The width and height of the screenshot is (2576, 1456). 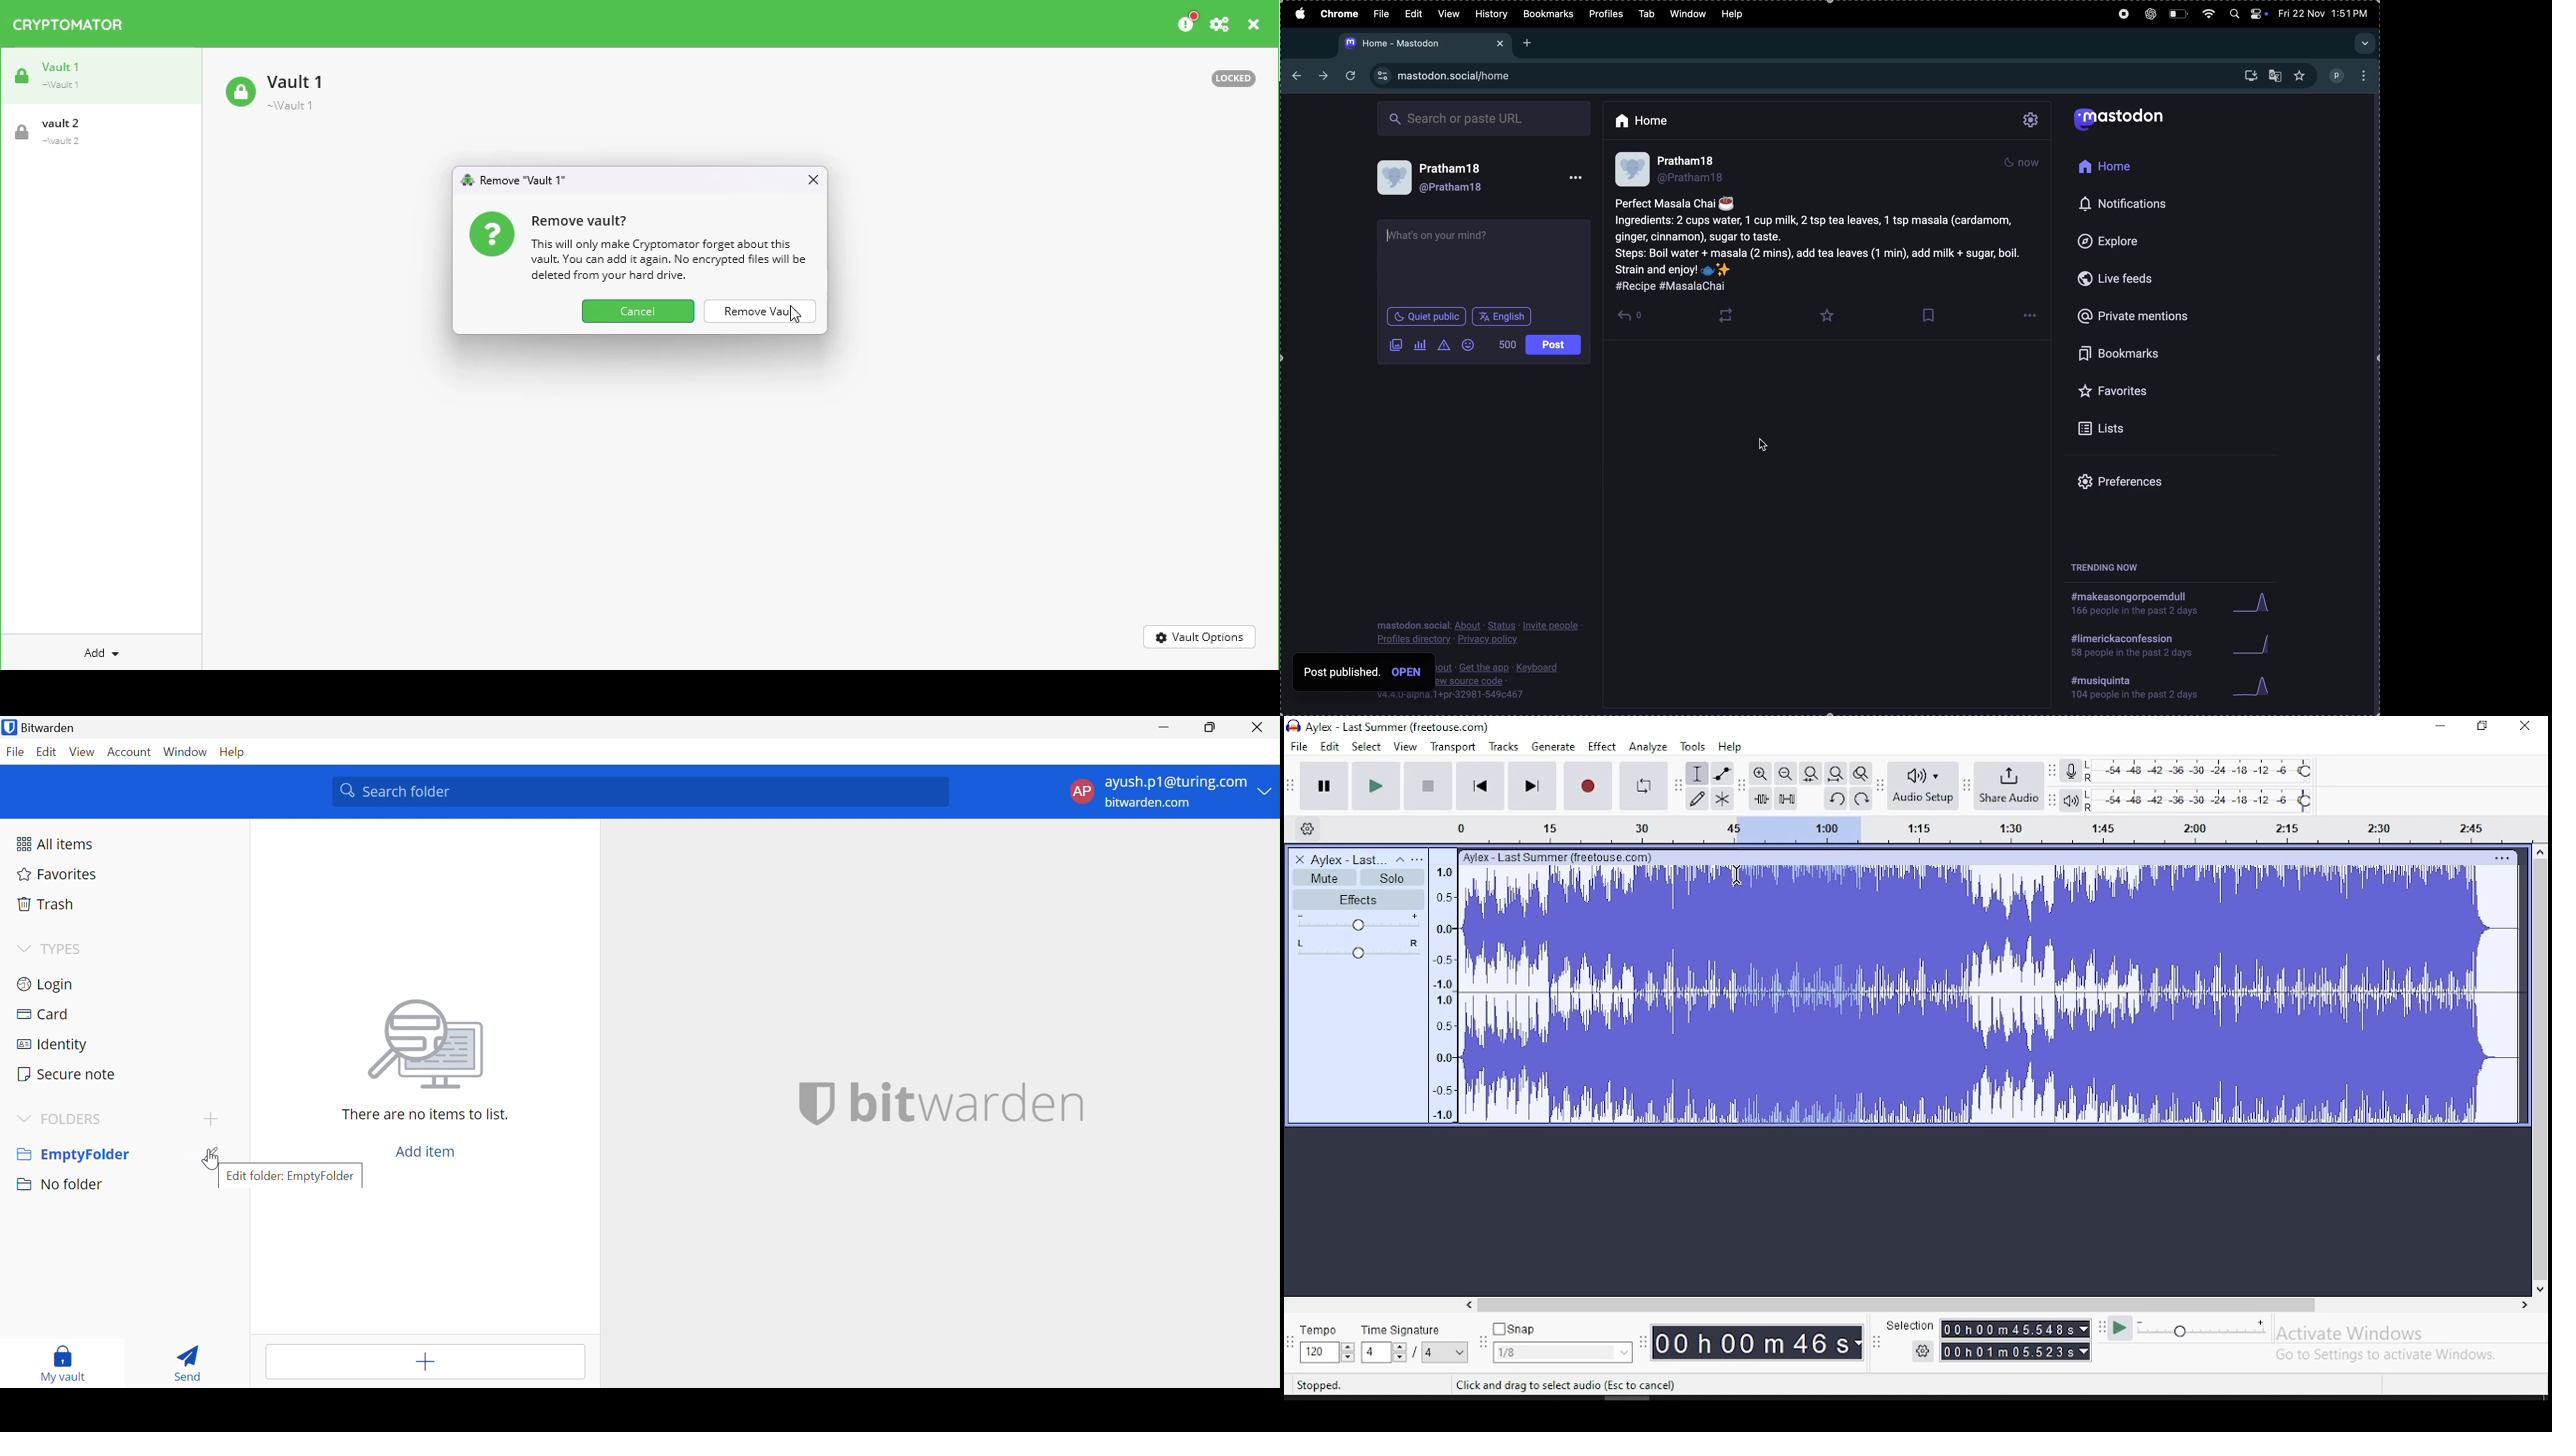 I want to click on locked, so click(x=1233, y=79).